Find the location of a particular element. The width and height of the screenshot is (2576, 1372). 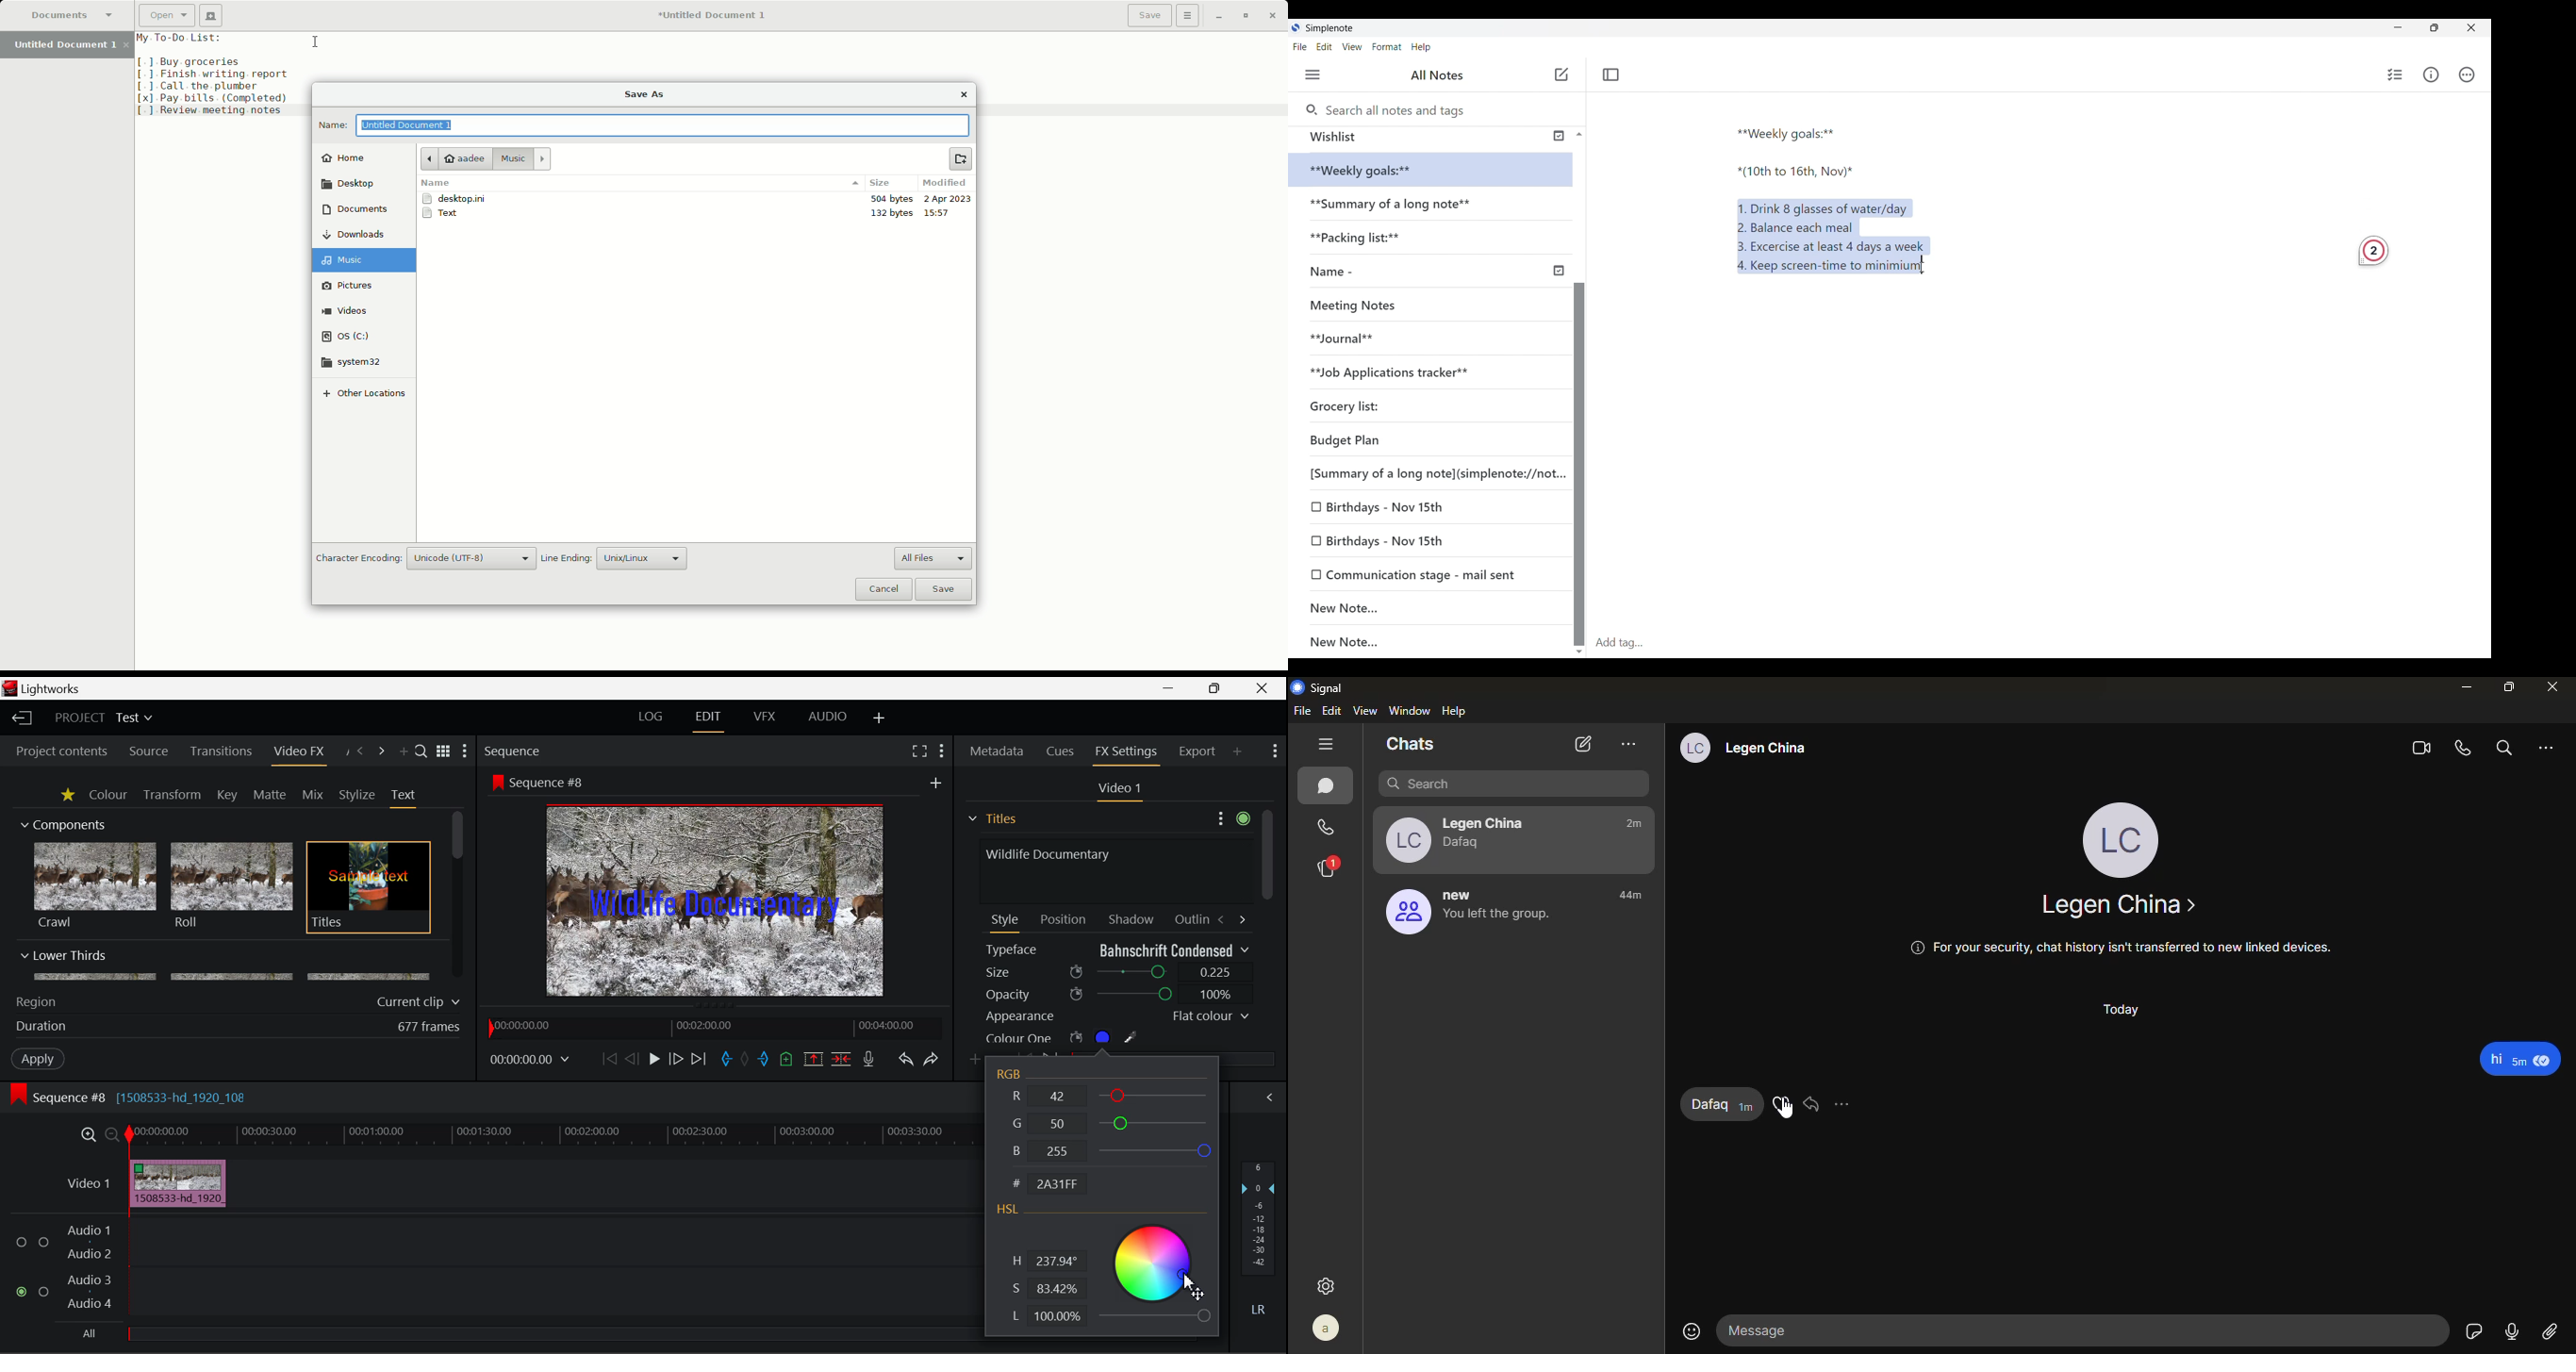

icon is located at coordinates (17, 1095).